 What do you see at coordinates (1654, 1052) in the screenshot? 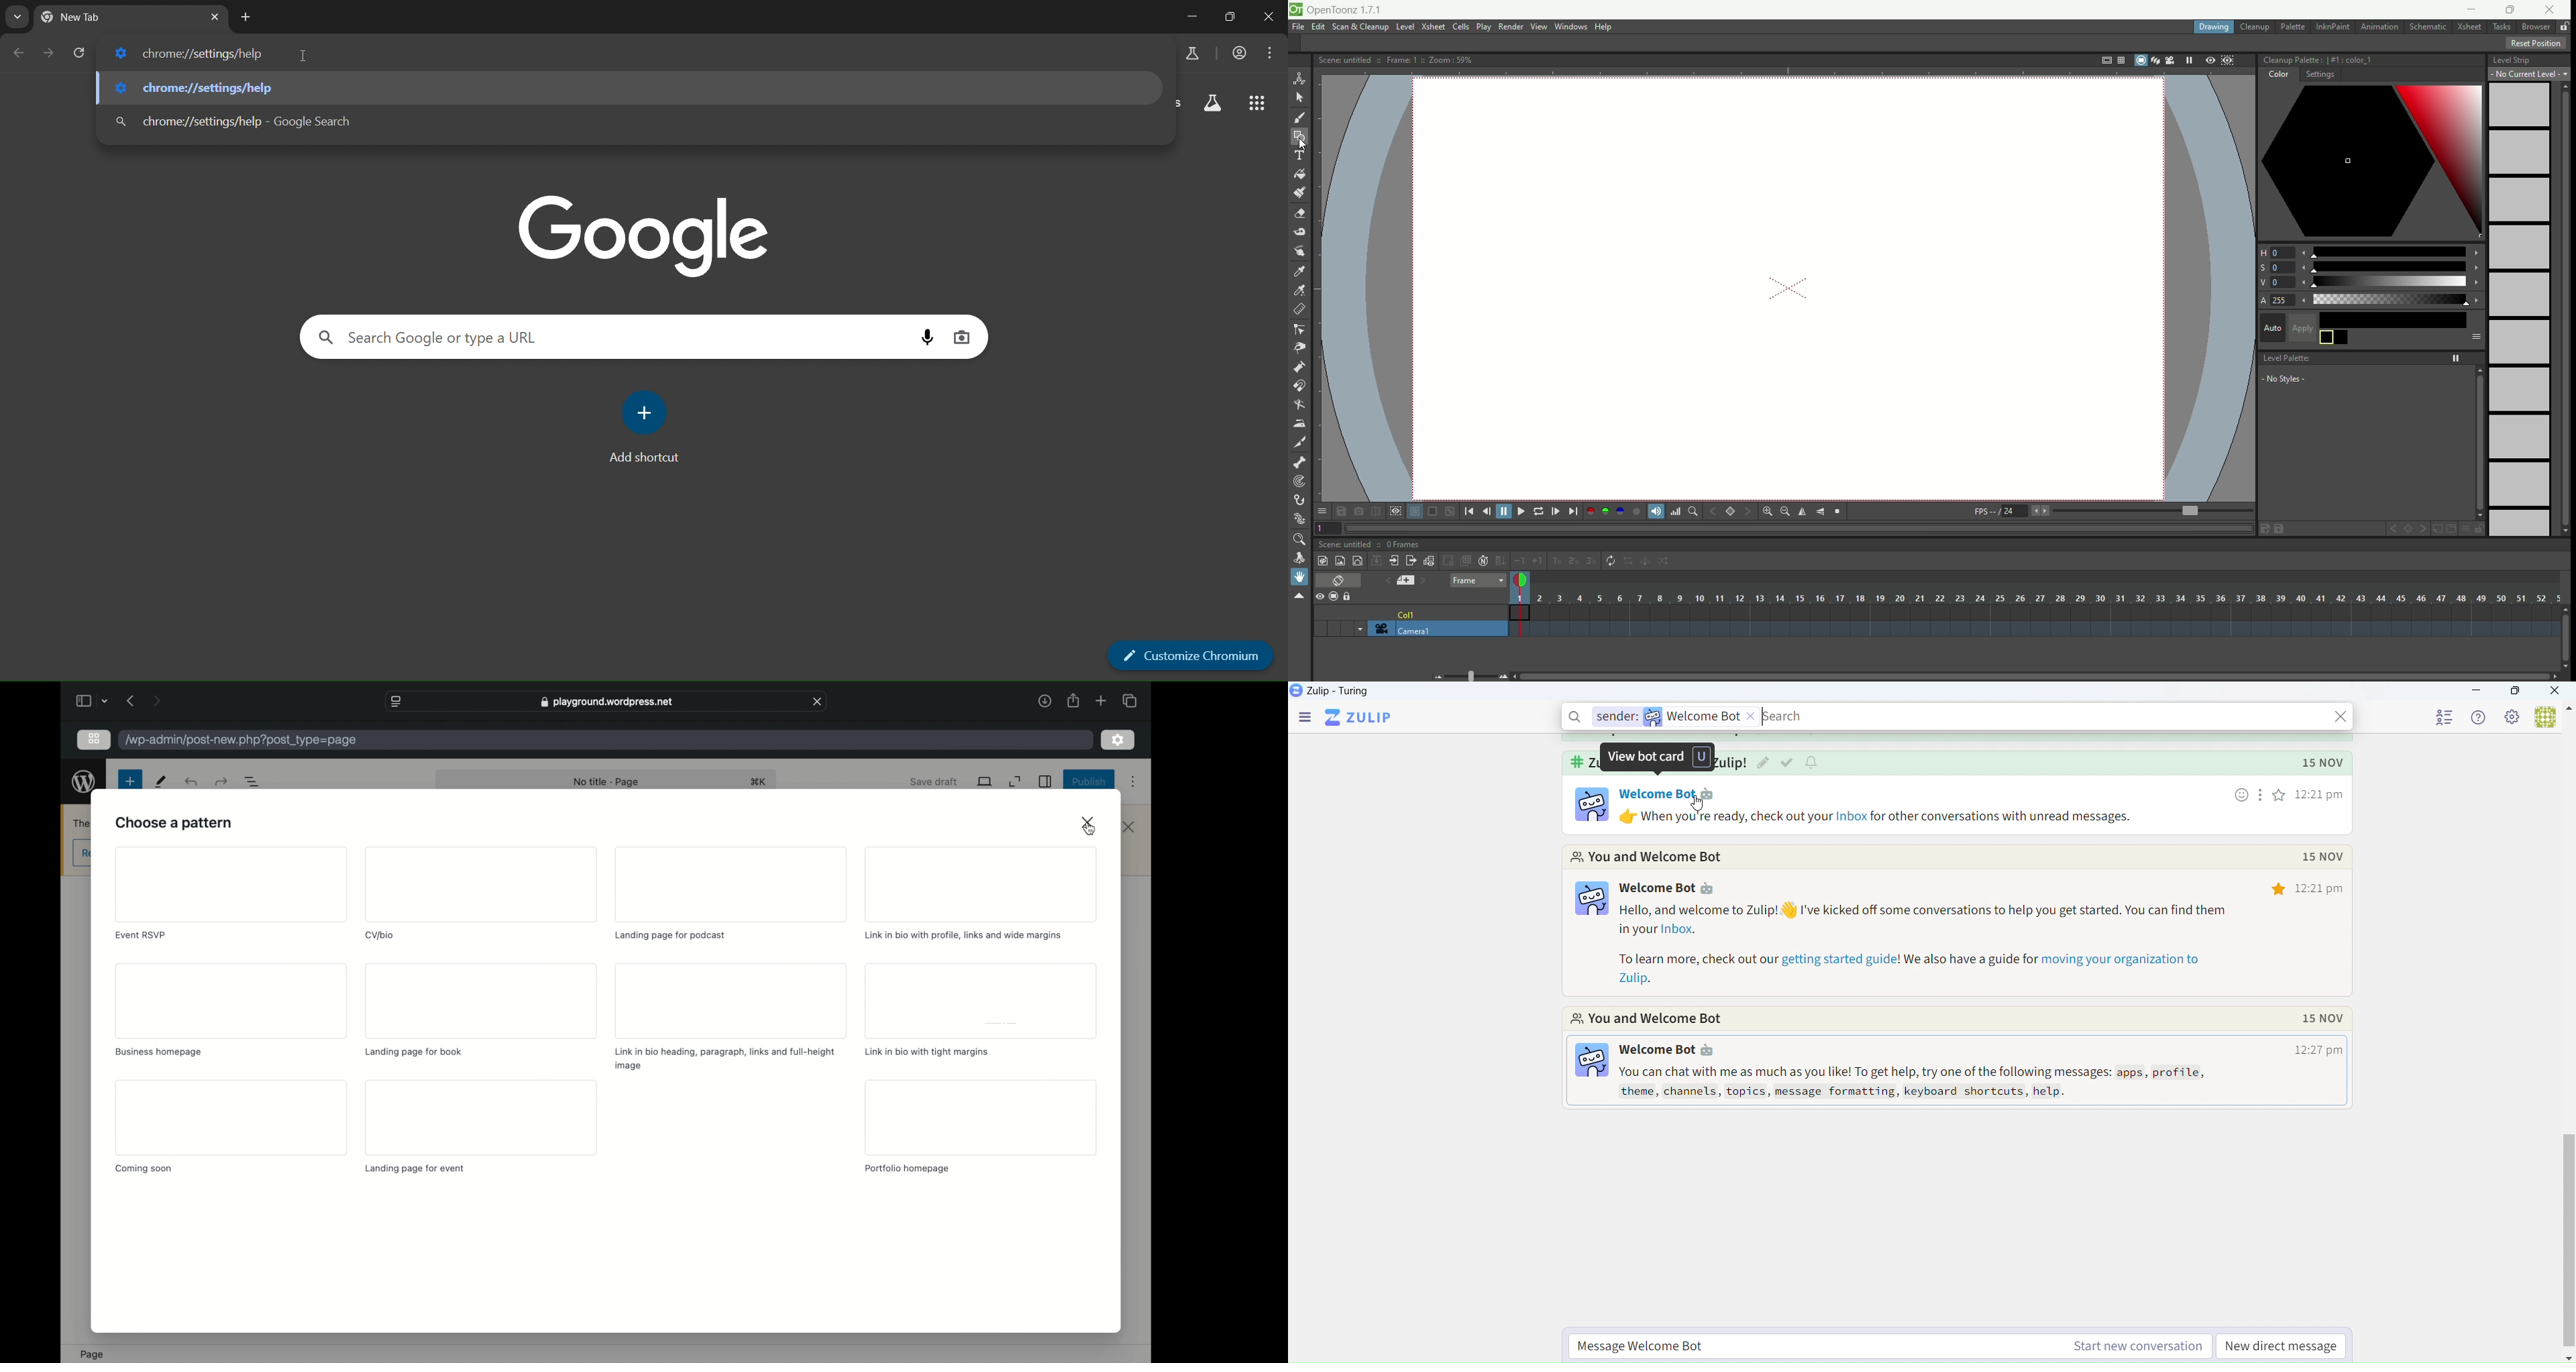
I see ` Welcome Bot` at bounding box center [1654, 1052].